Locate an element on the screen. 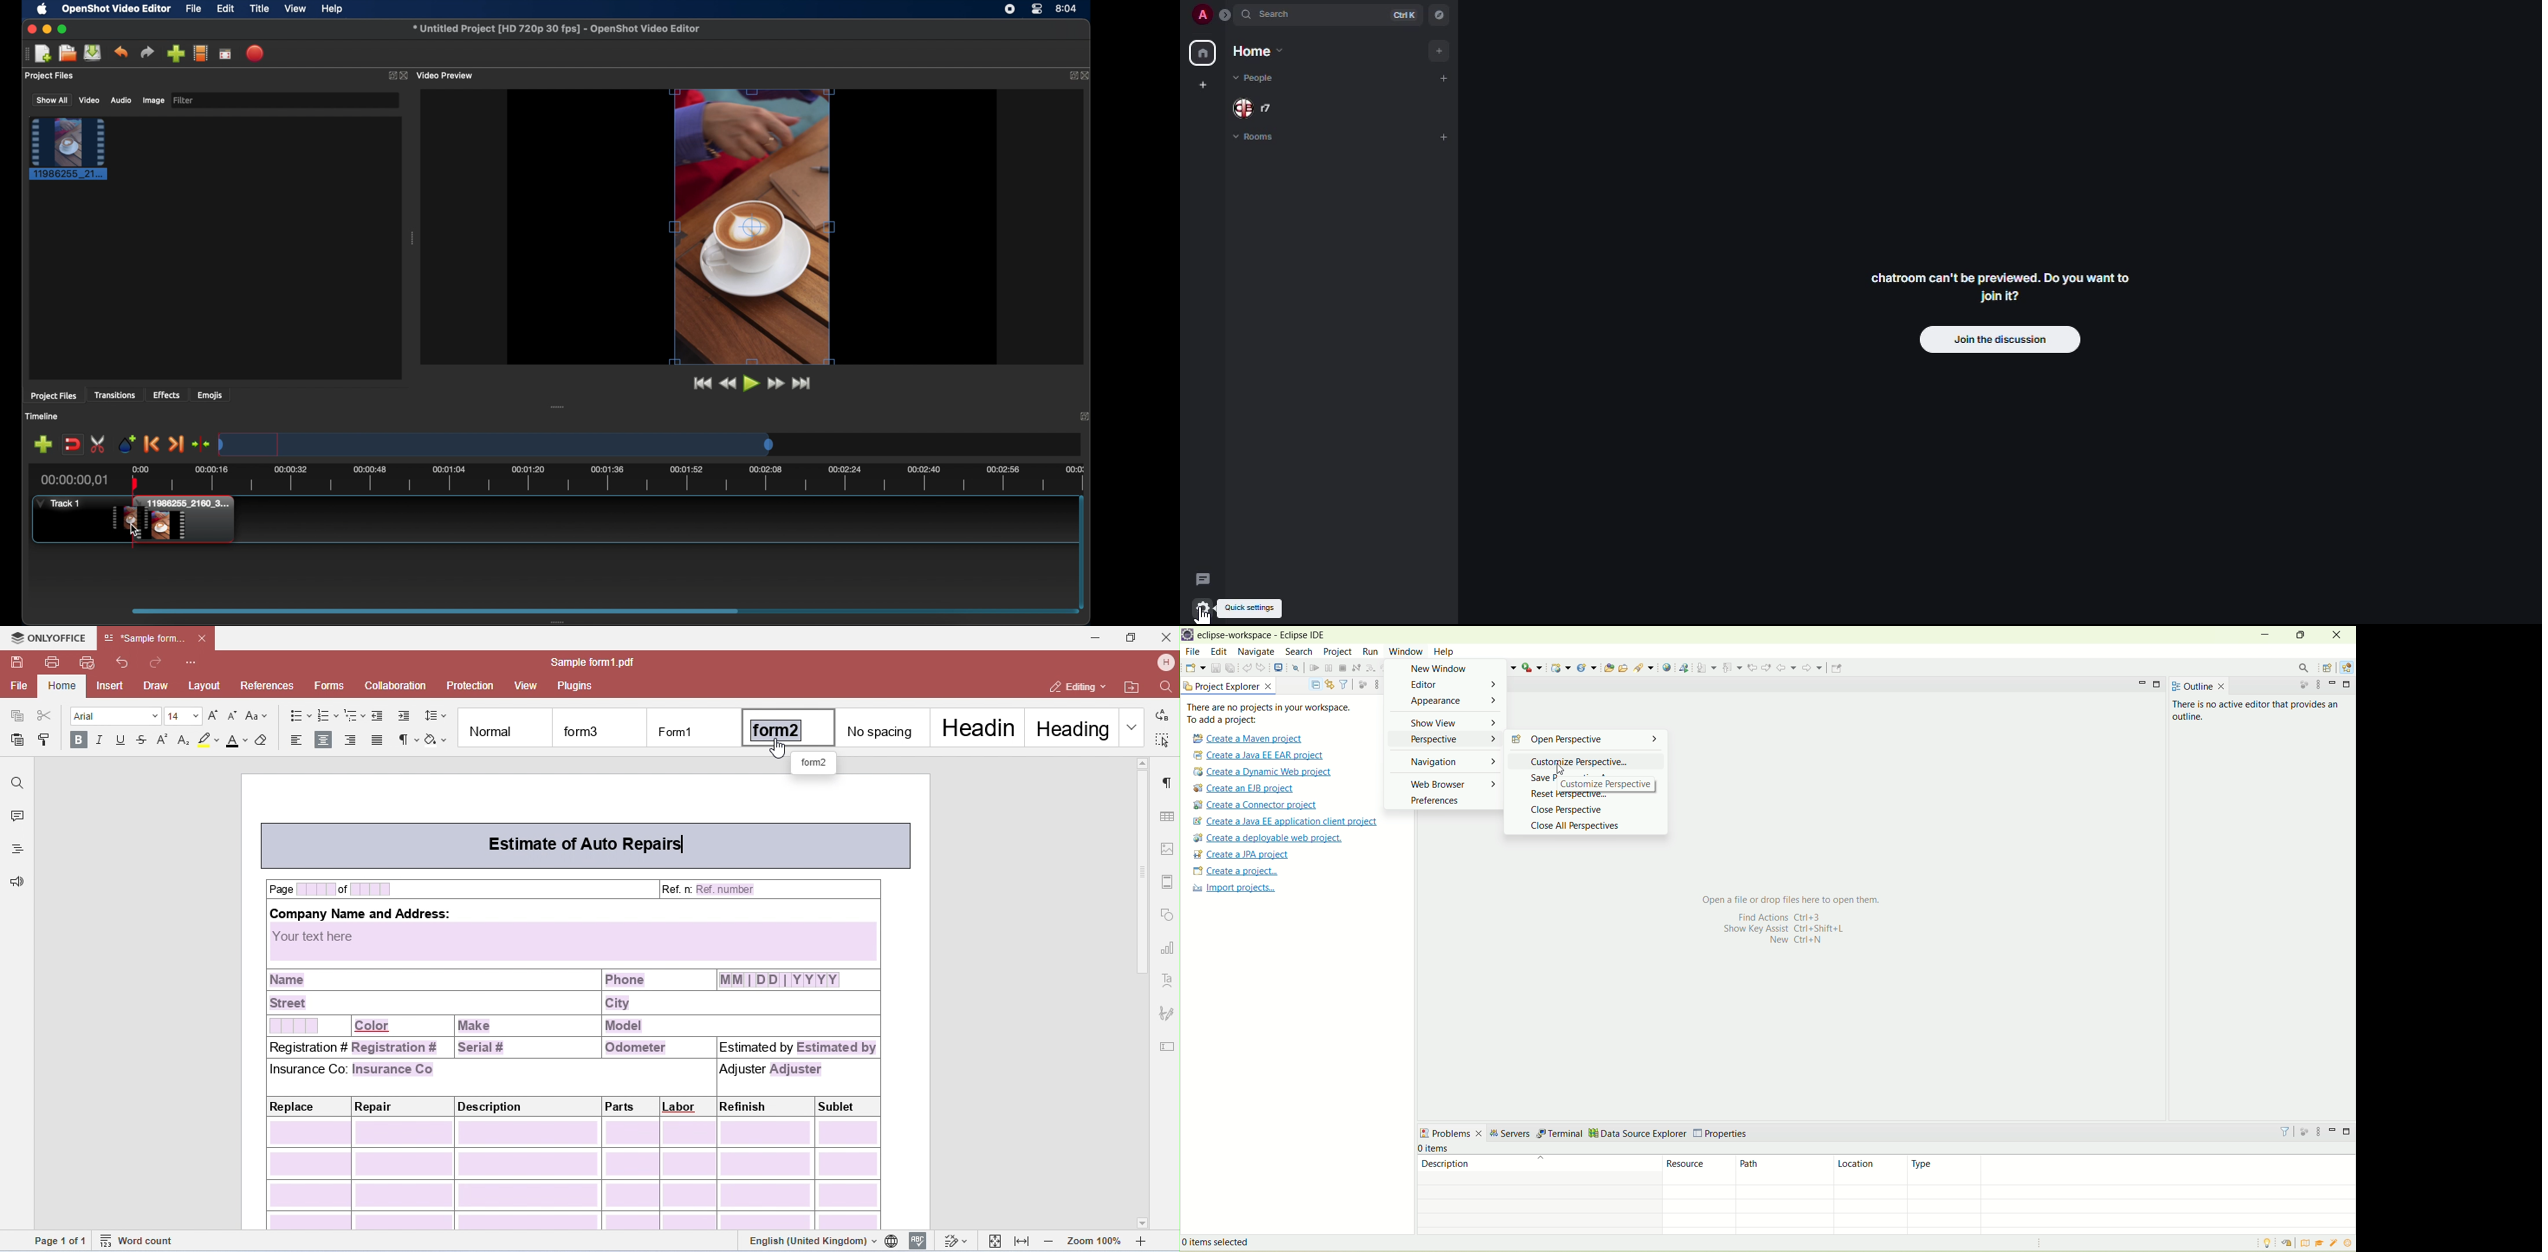 The image size is (2548, 1260). previous marker is located at coordinates (152, 445).